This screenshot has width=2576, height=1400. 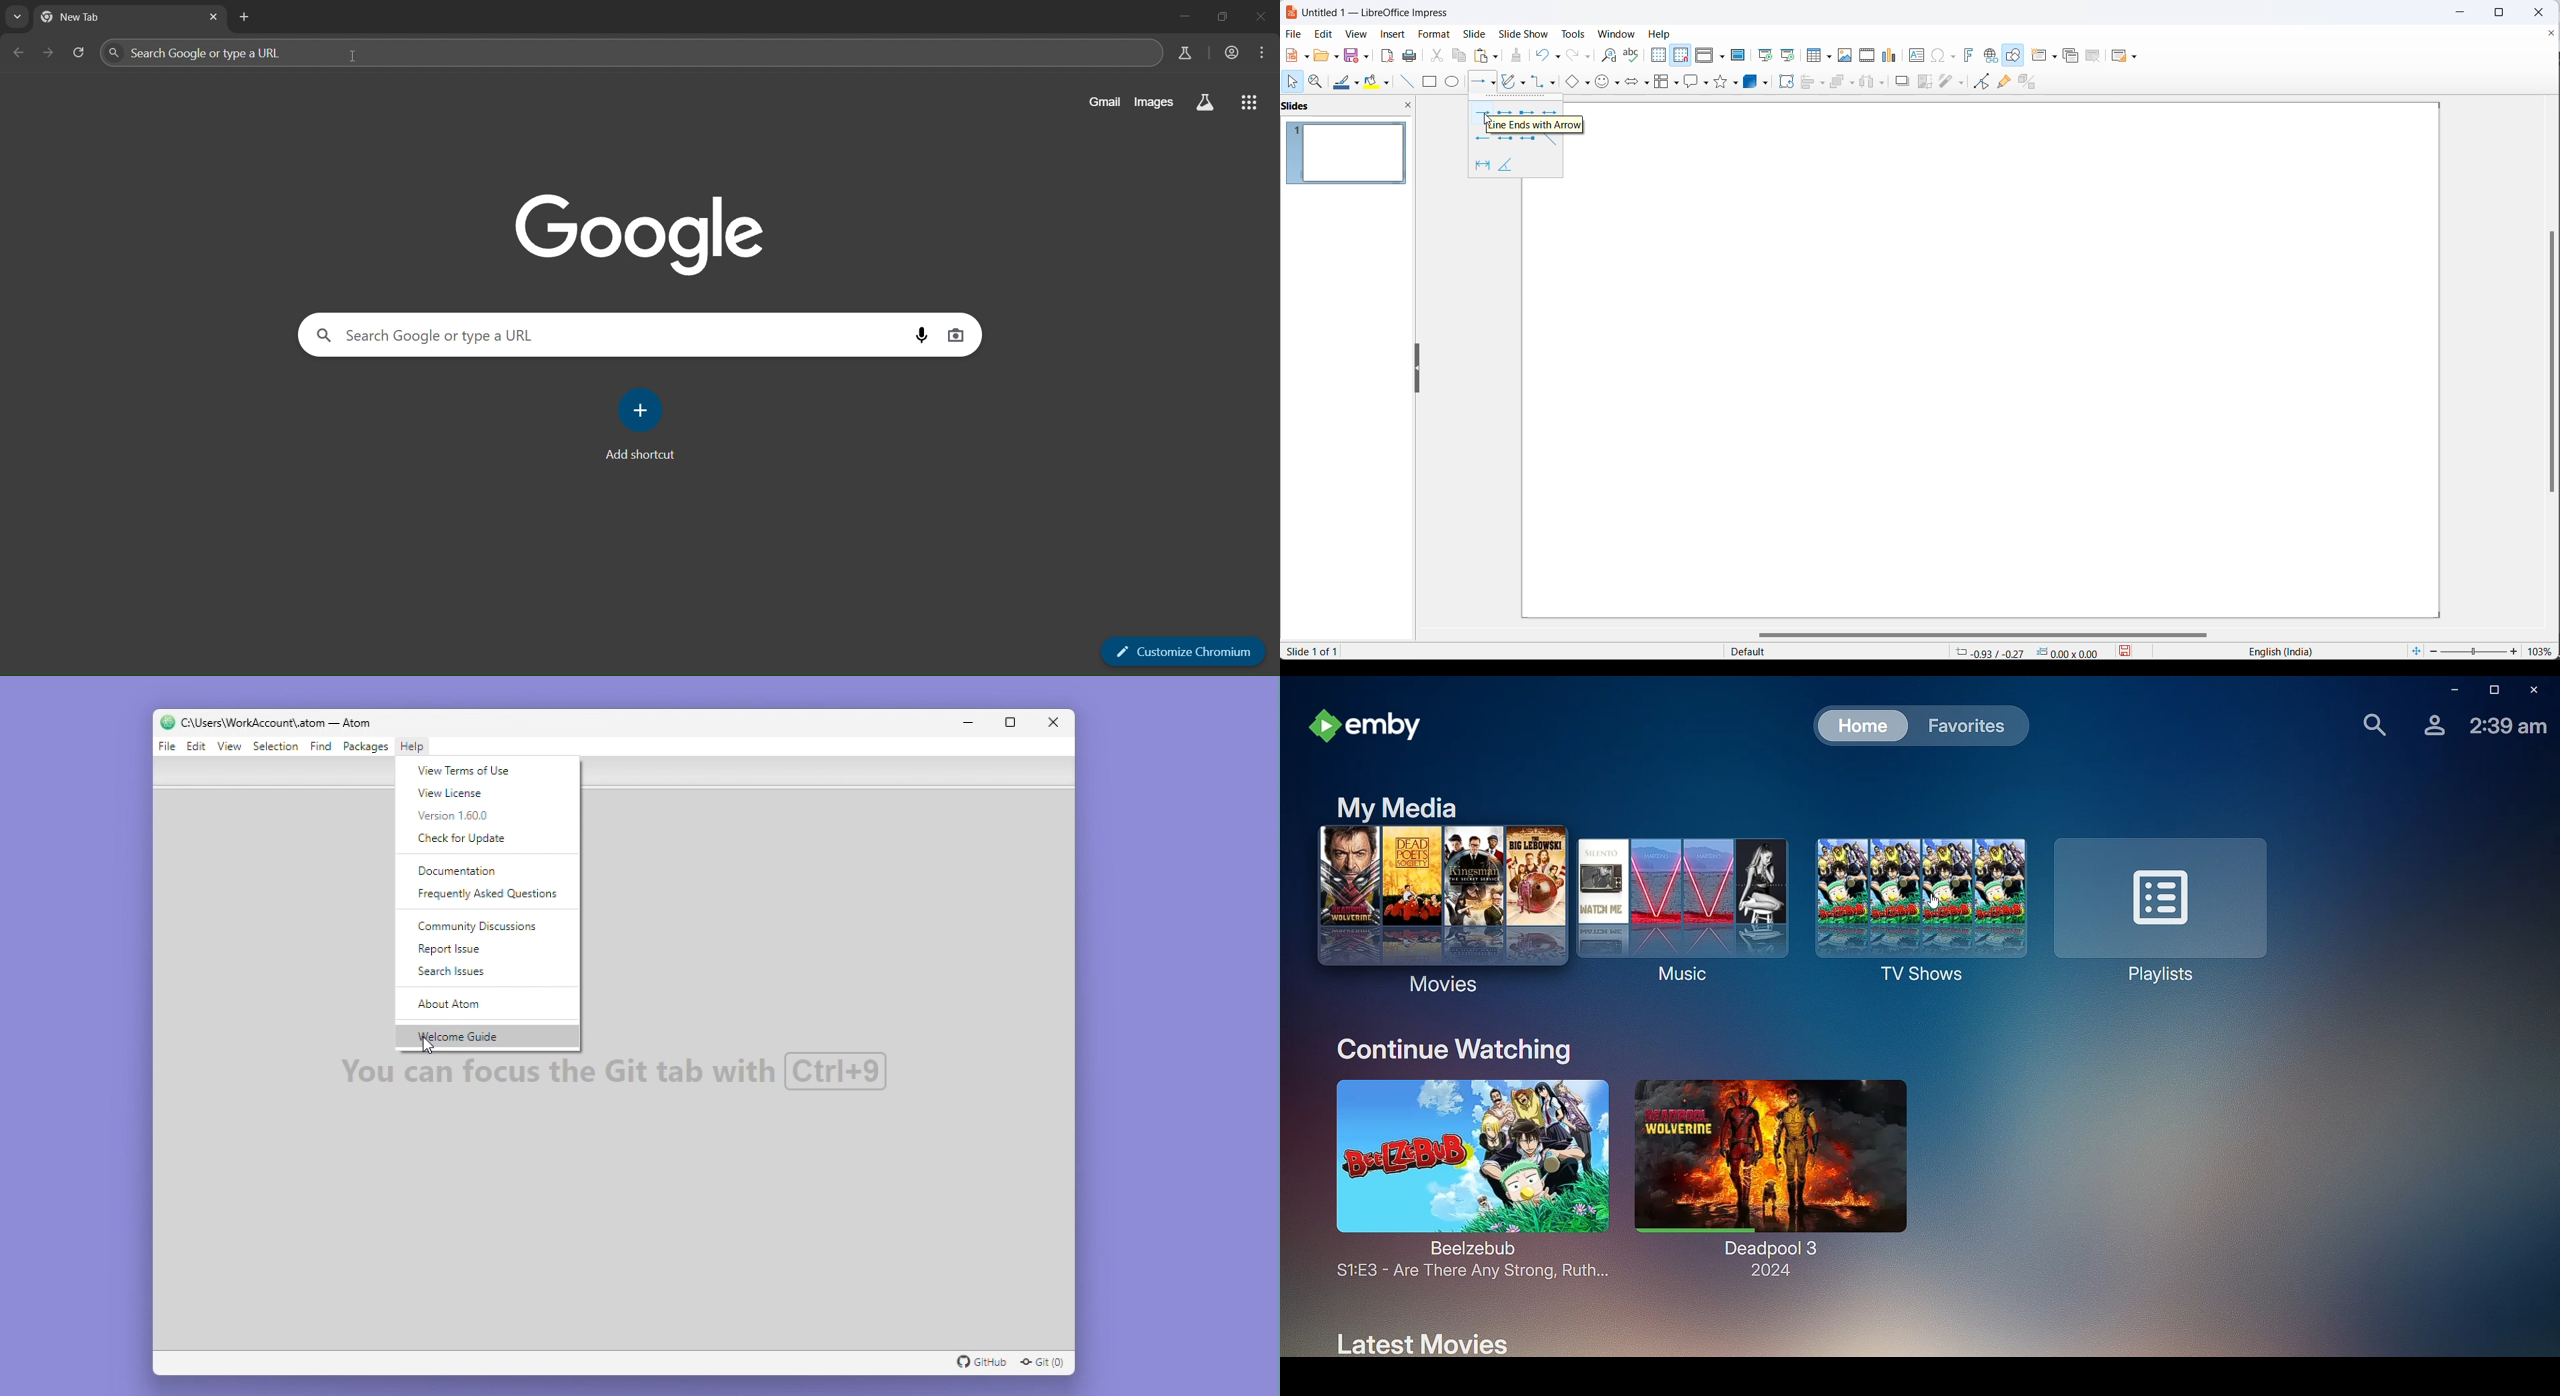 I want to click on line color, so click(x=1347, y=83).